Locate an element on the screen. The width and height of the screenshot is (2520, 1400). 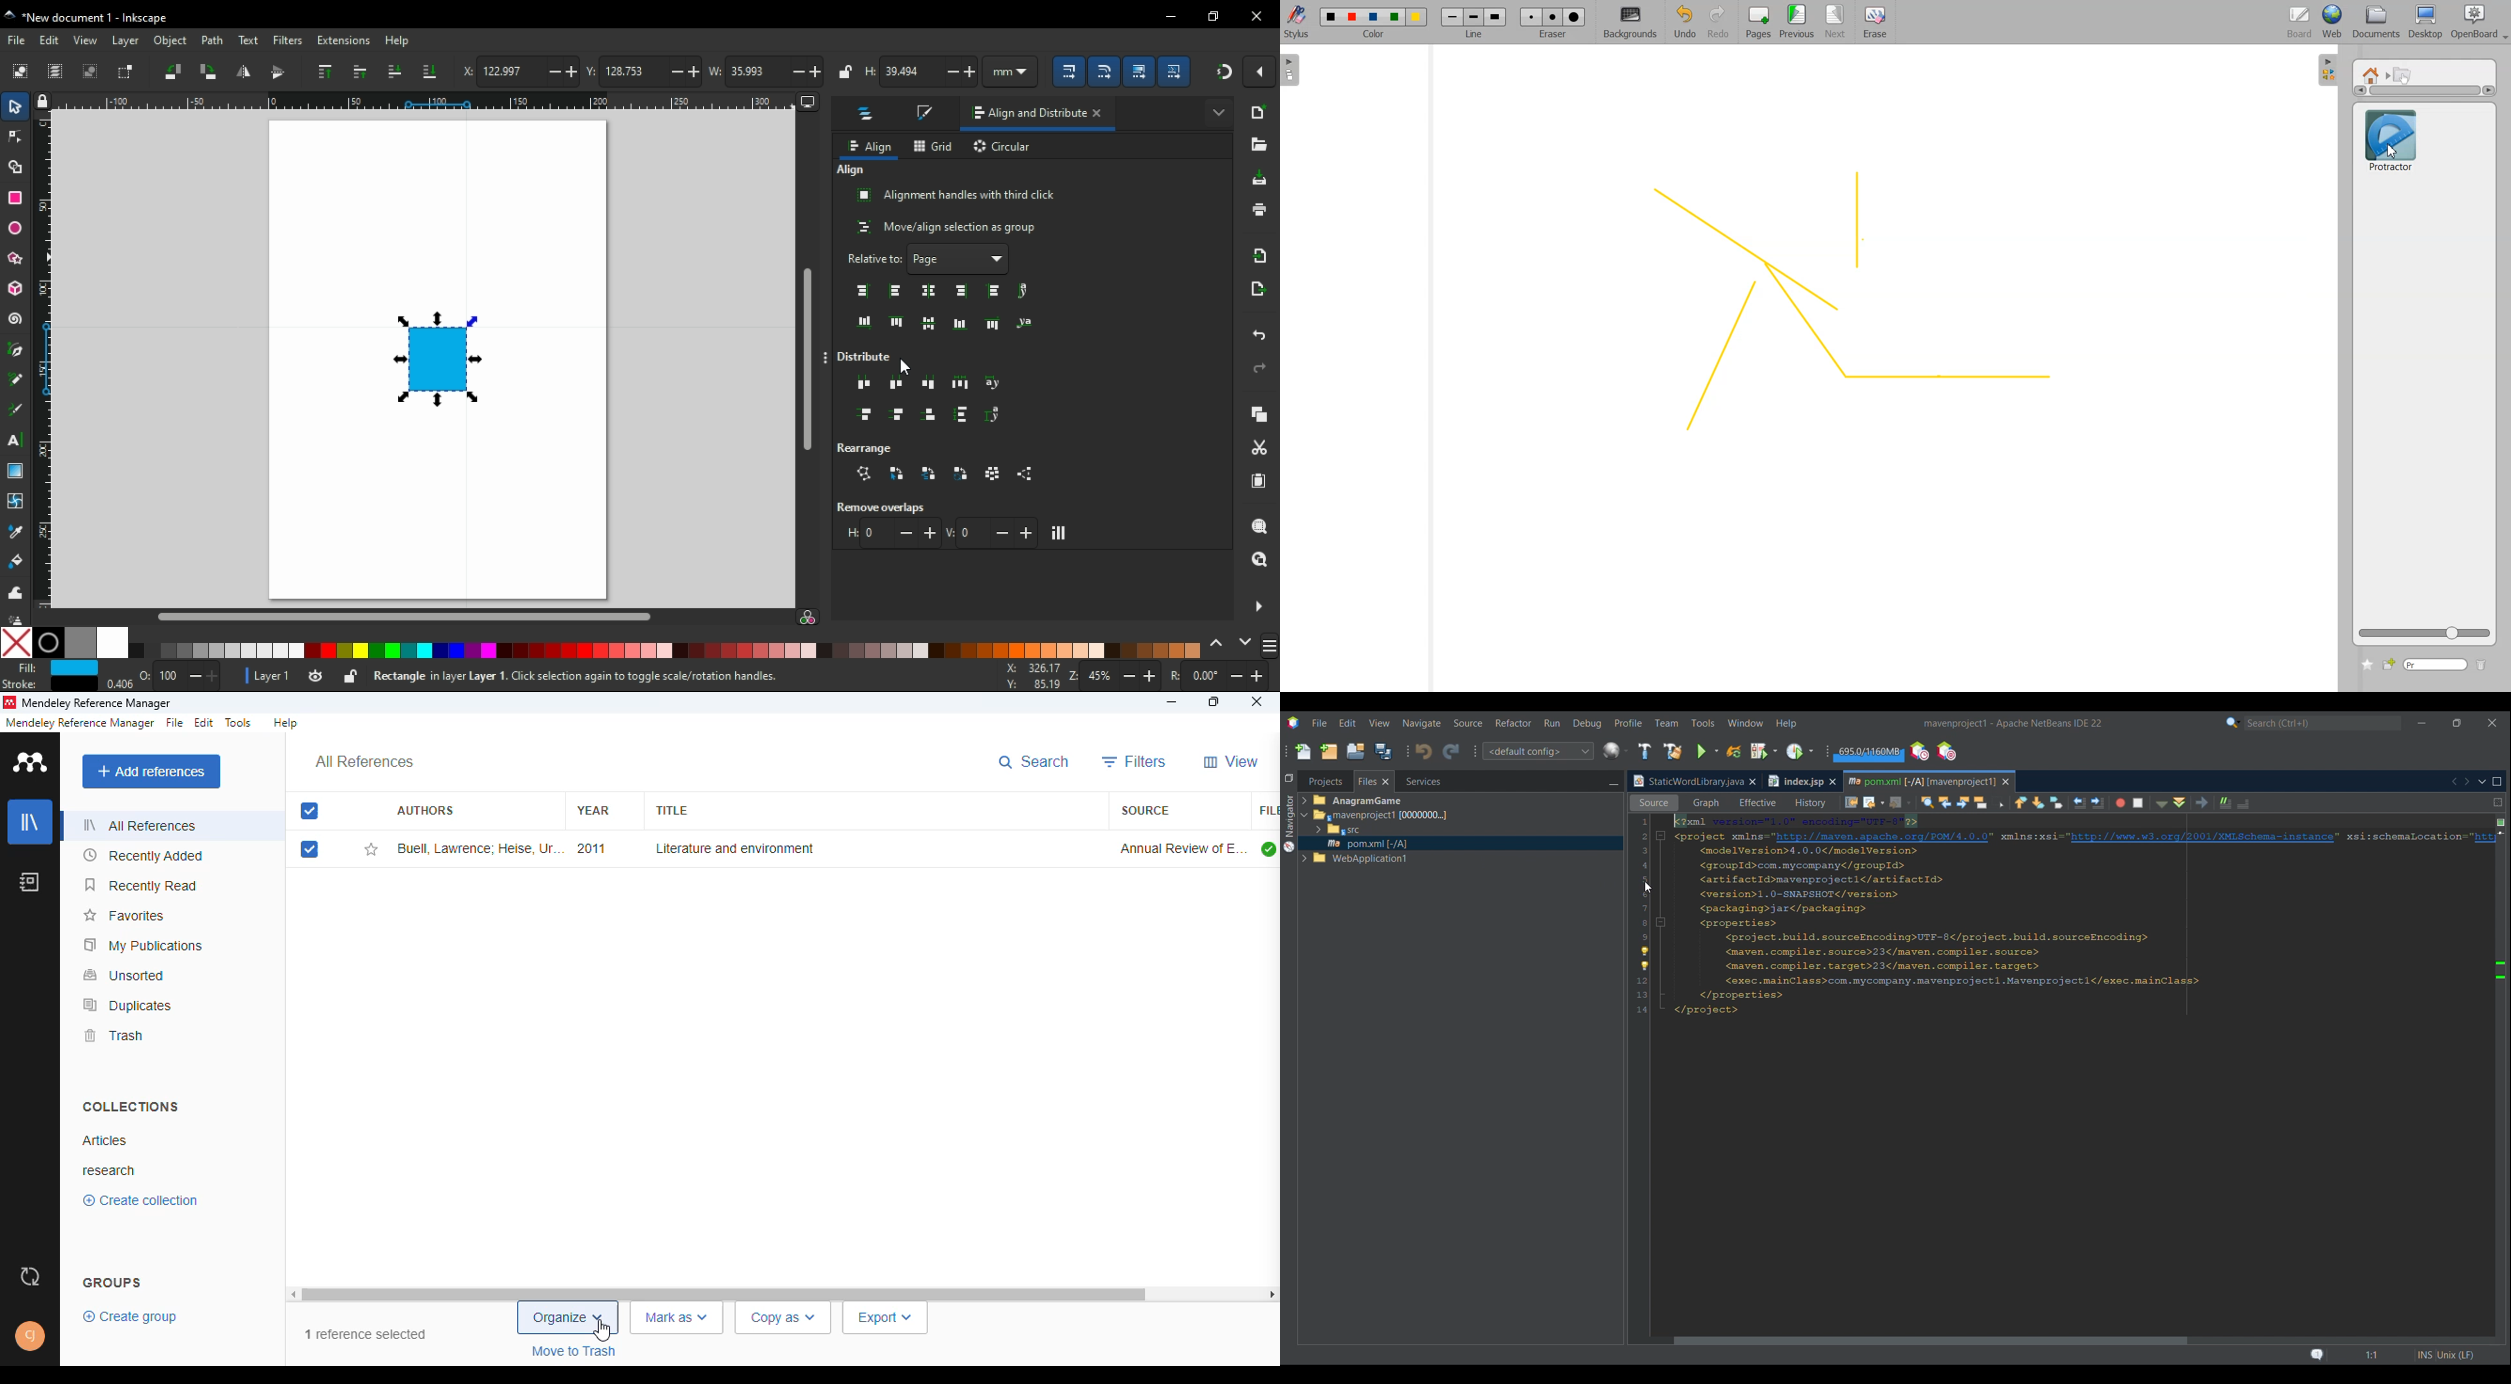
mendeley reference manager is located at coordinates (97, 703).